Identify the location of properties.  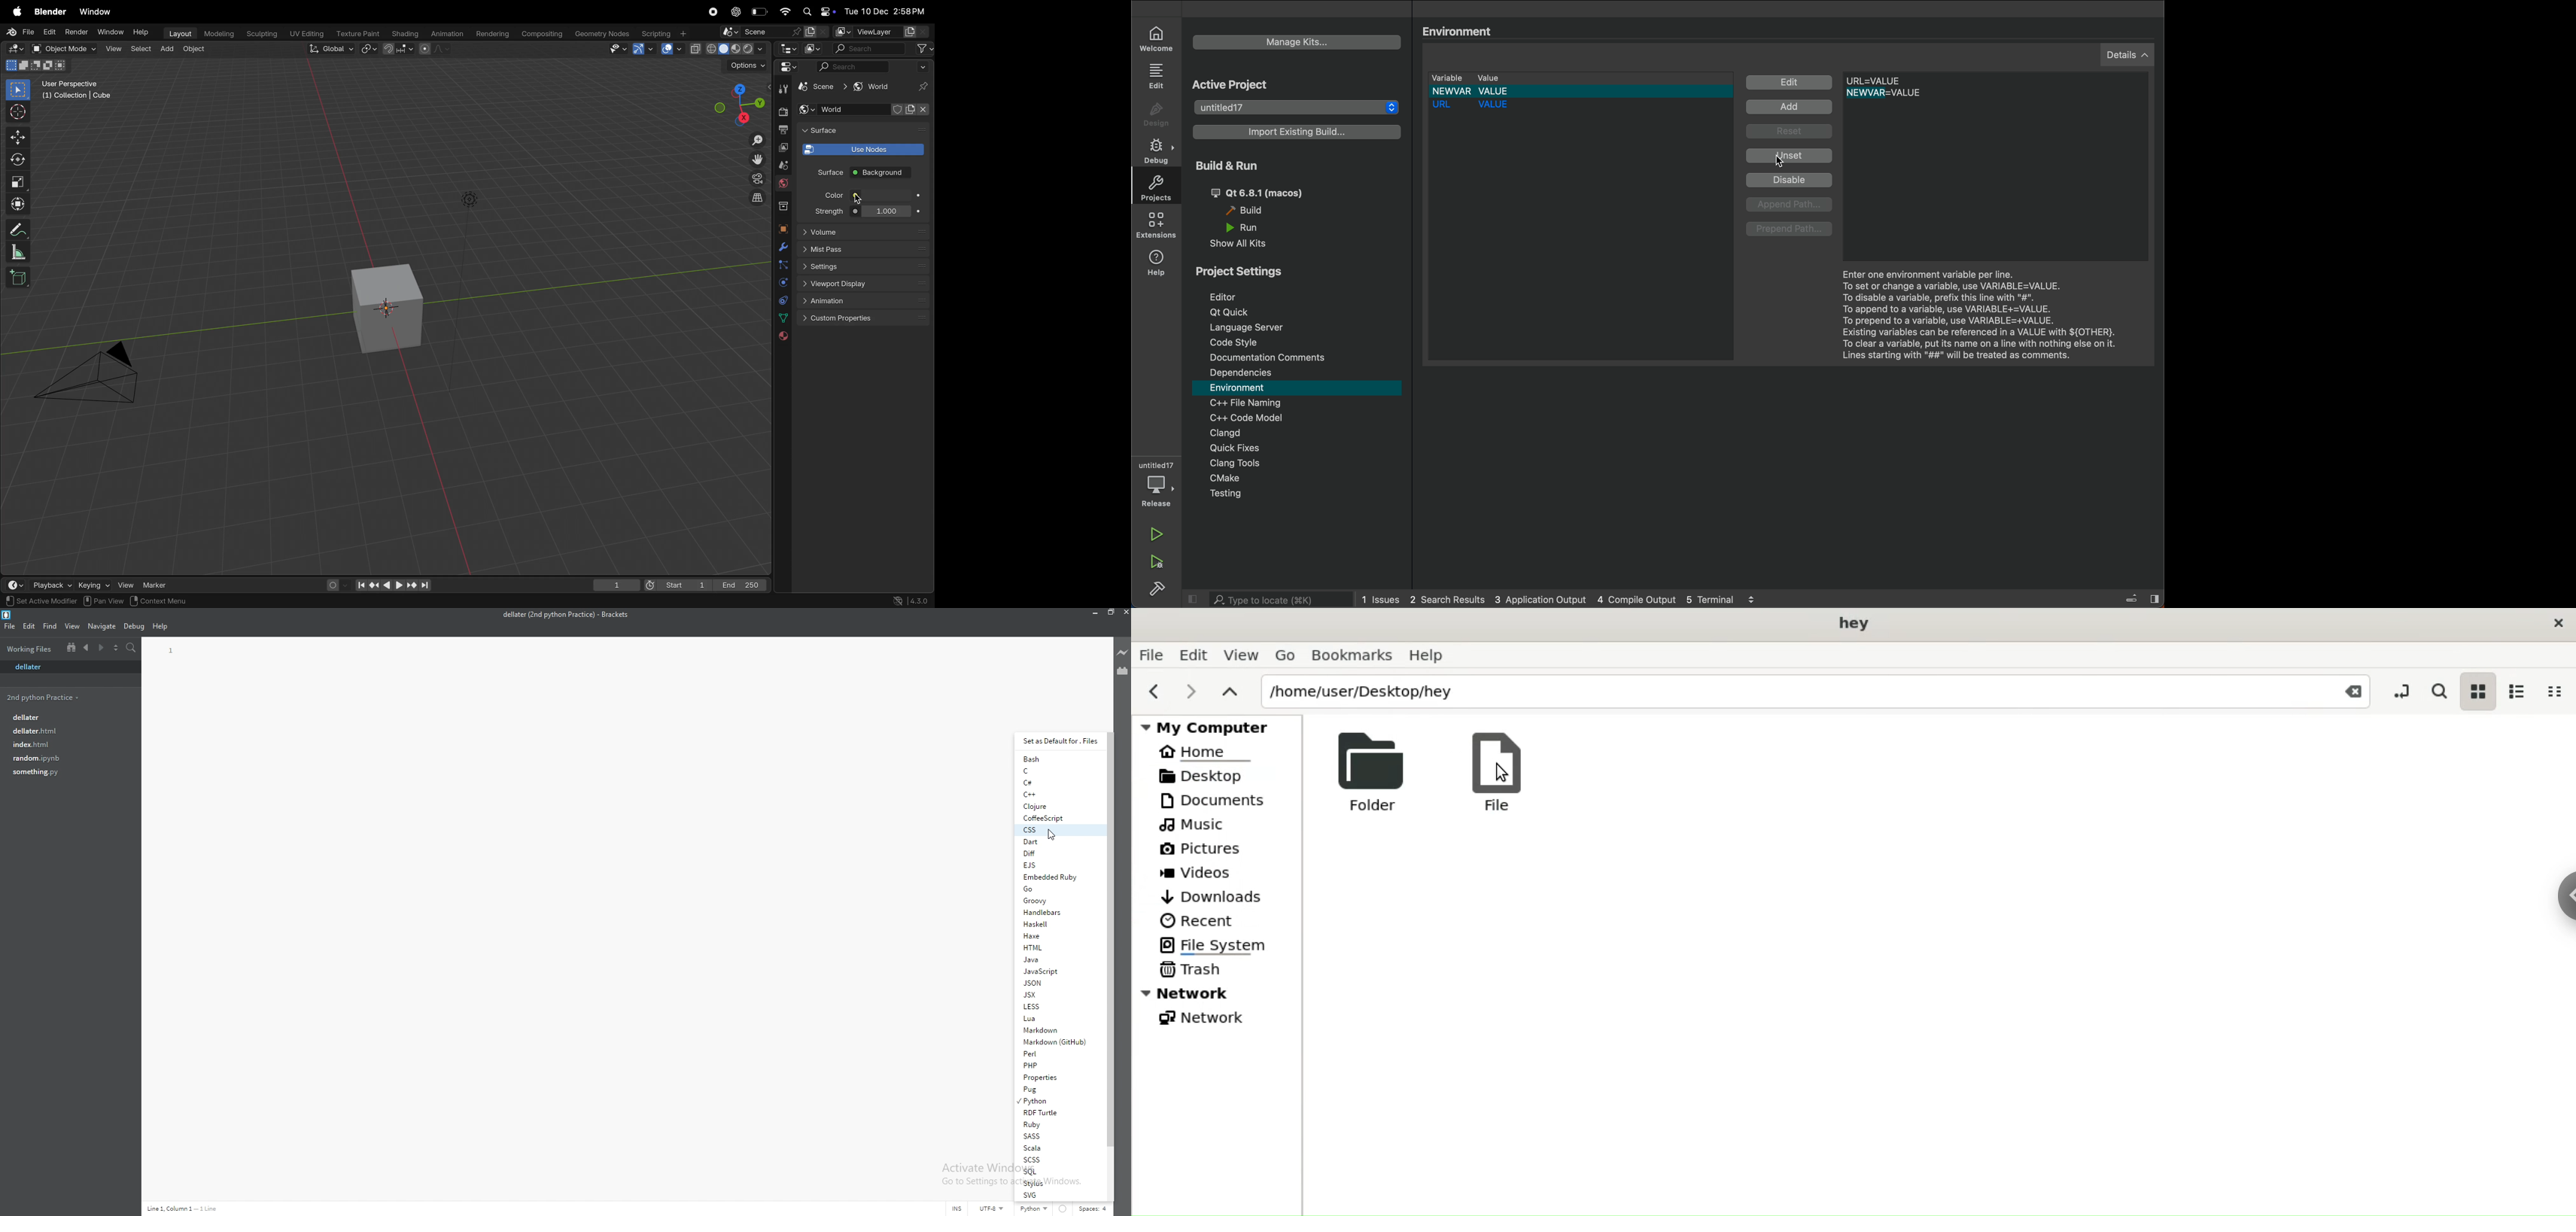
(1060, 1078).